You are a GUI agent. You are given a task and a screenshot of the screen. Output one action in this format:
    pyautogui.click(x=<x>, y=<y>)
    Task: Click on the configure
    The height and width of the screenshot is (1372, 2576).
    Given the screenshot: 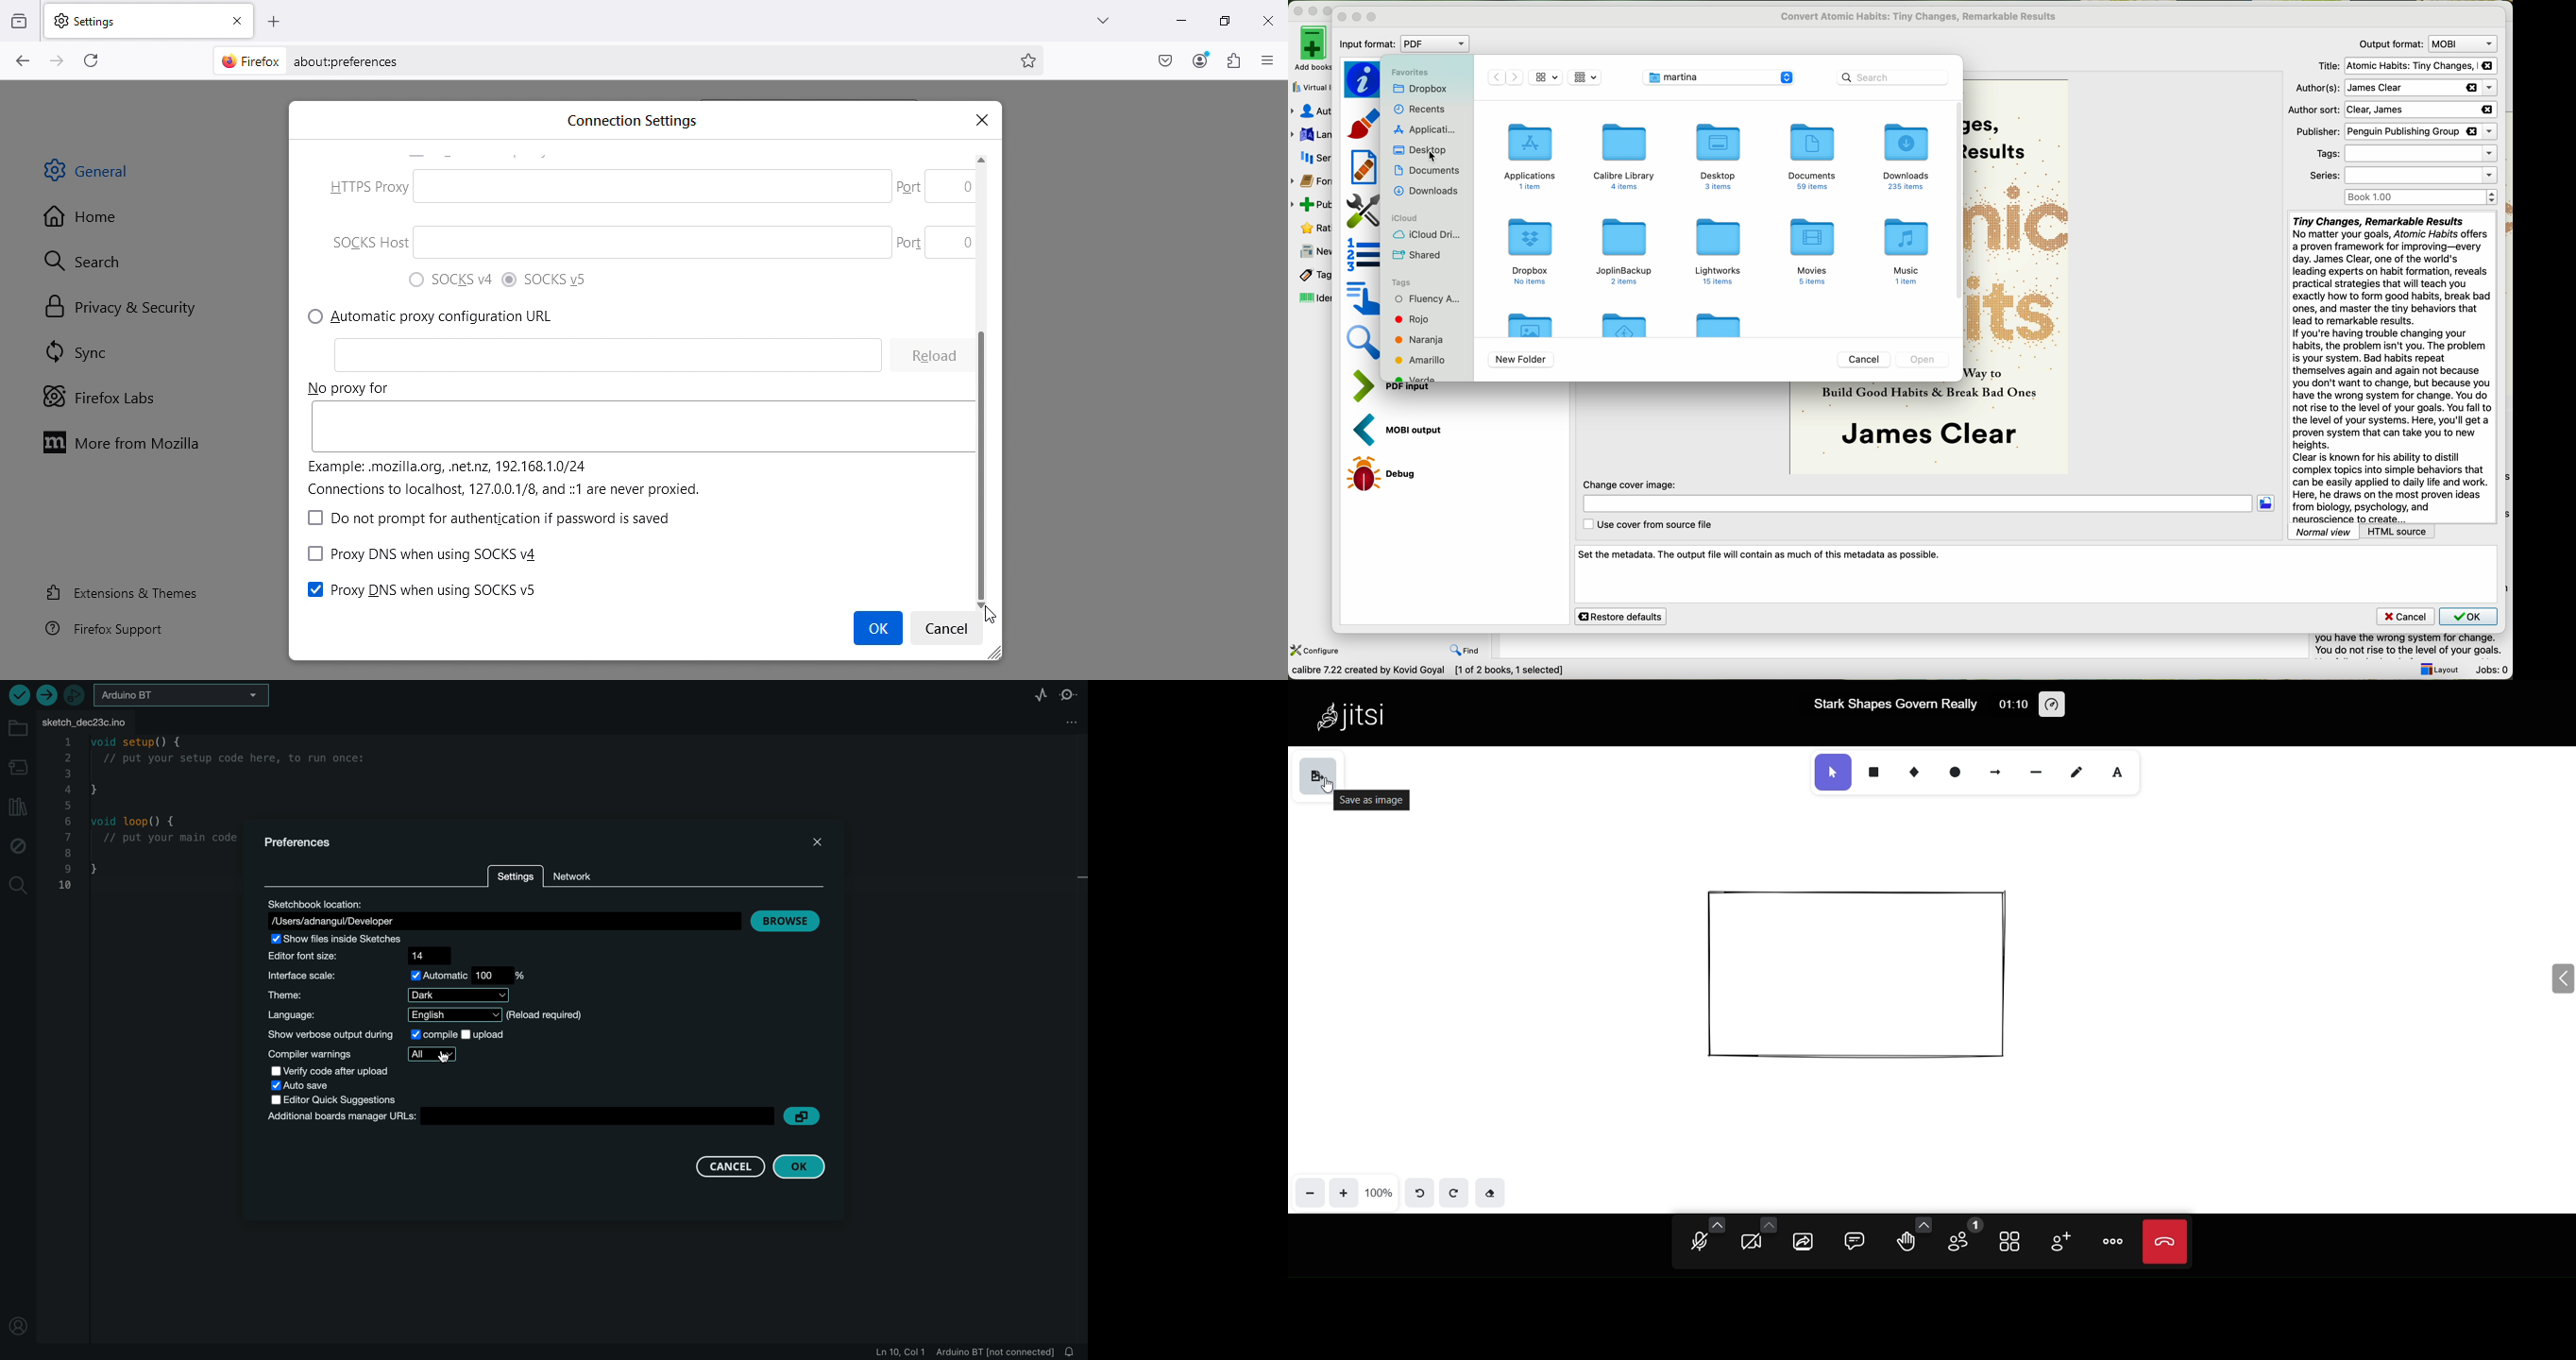 What is the action you would take?
    pyautogui.click(x=1316, y=650)
    